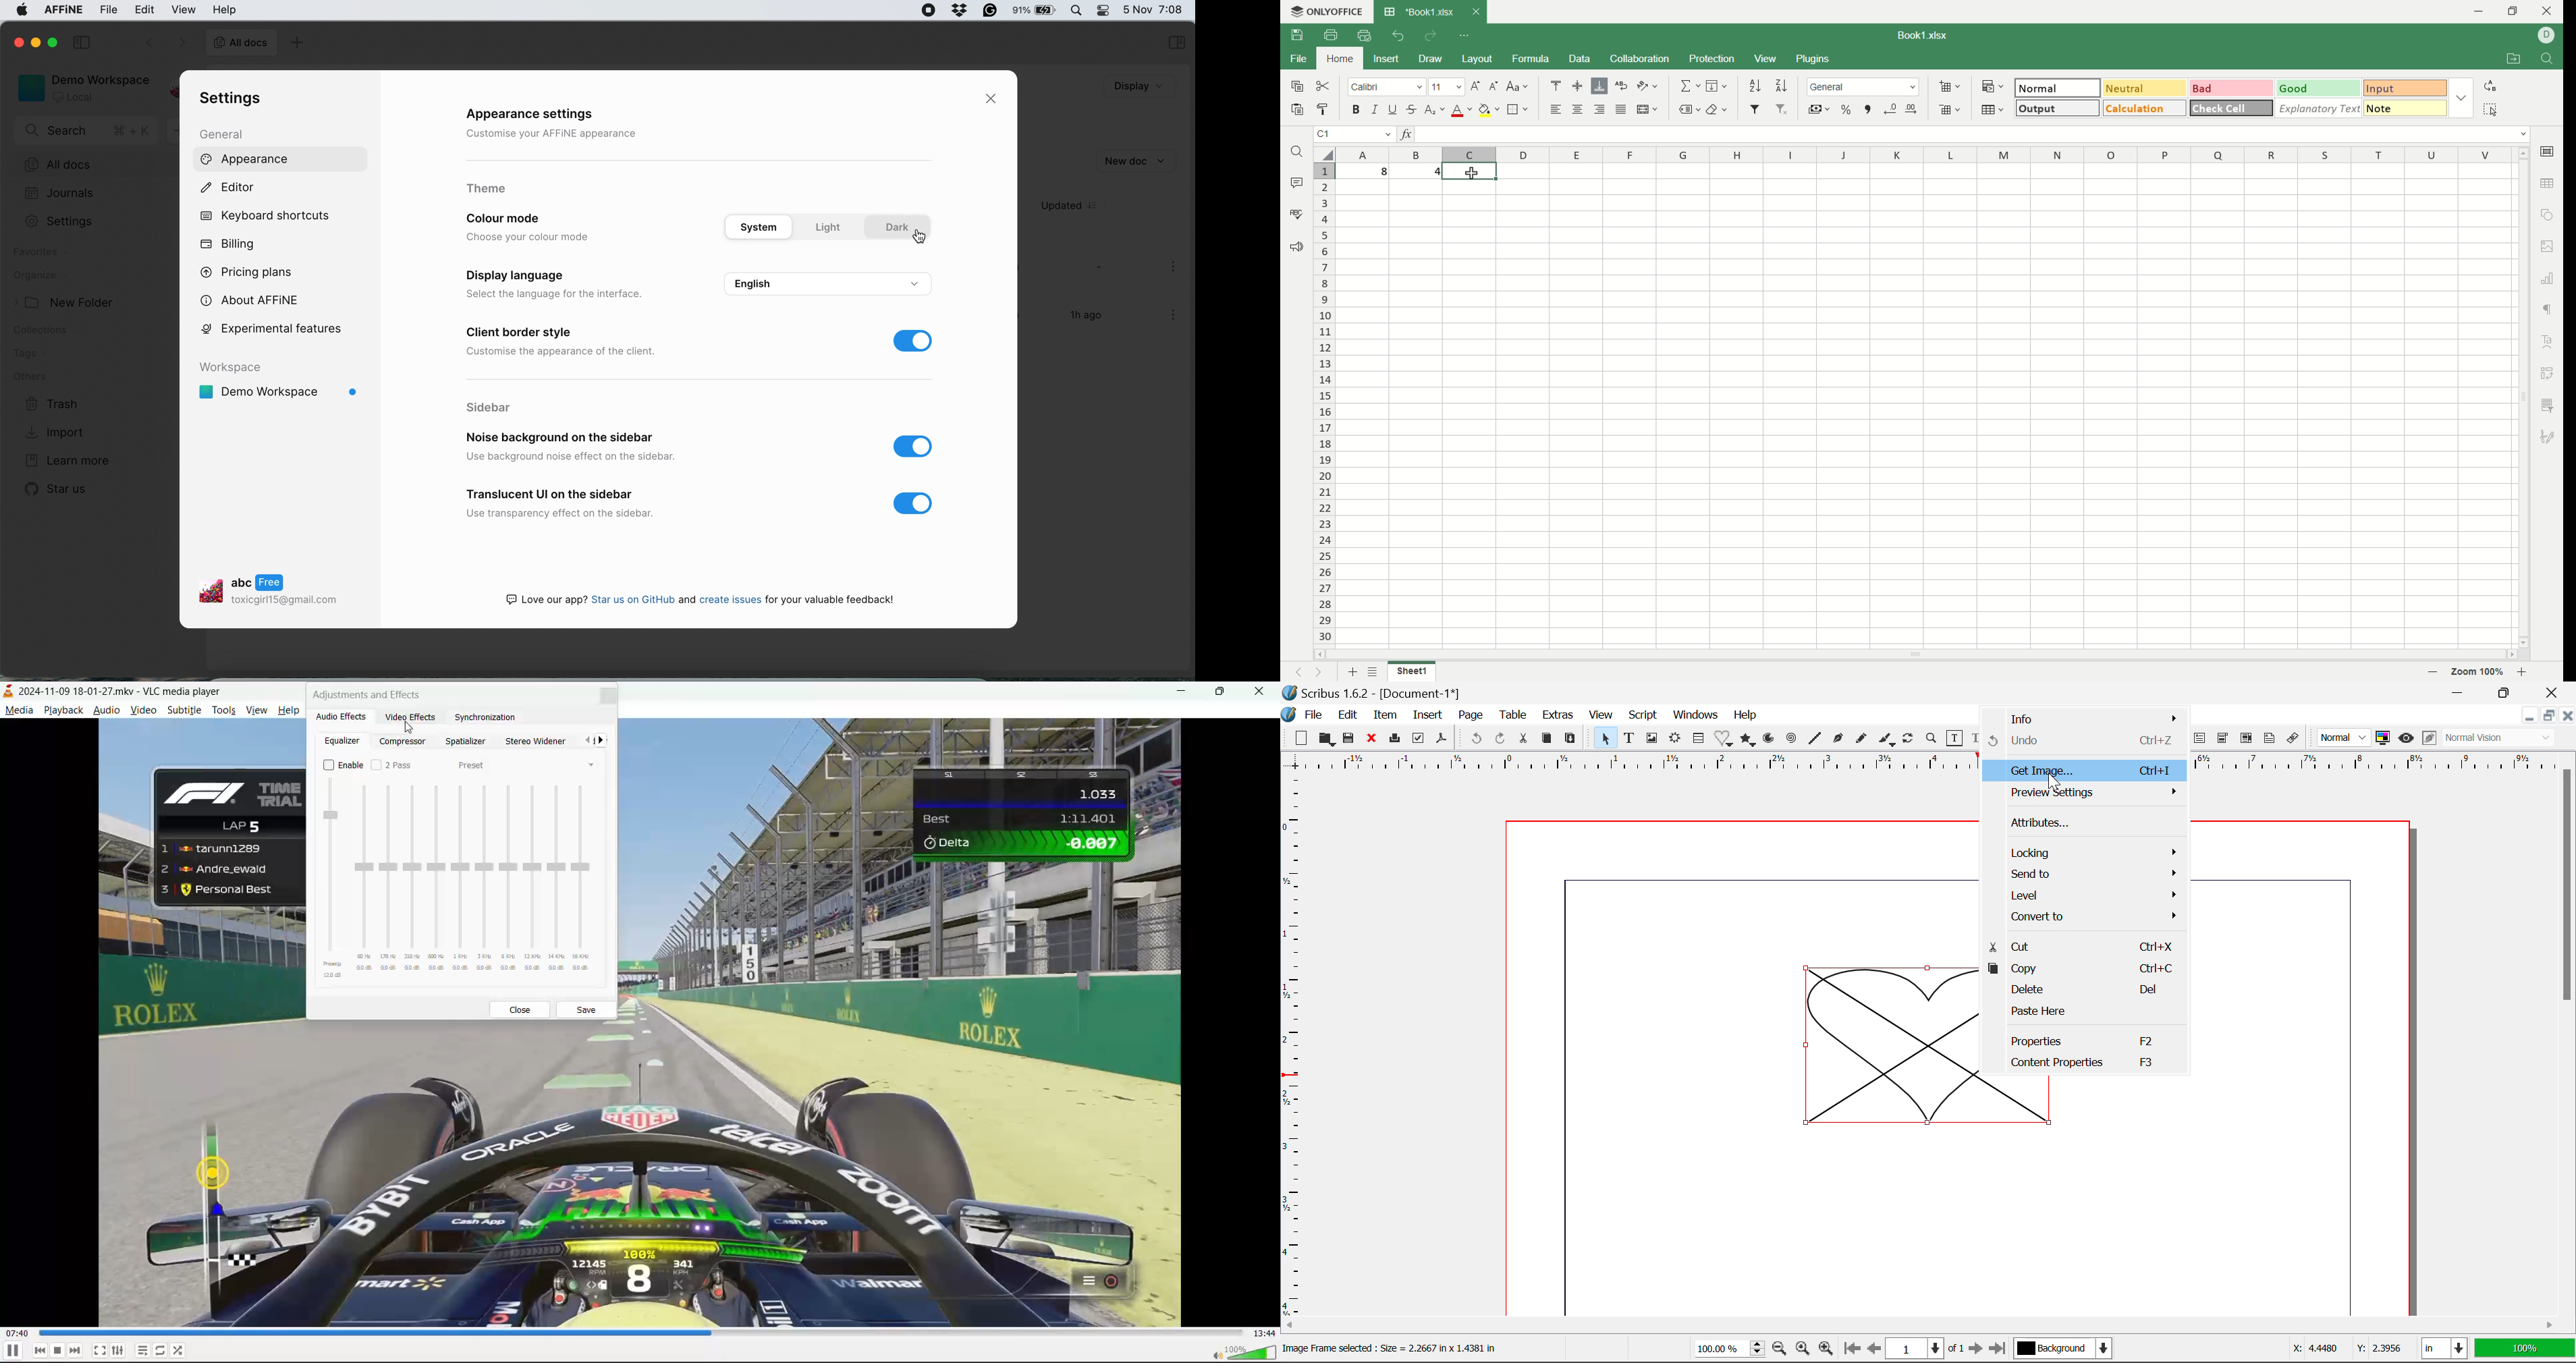 This screenshot has width=2576, height=1372. Describe the element at coordinates (1362, 171) in the screenshot. I see `8` at that location.